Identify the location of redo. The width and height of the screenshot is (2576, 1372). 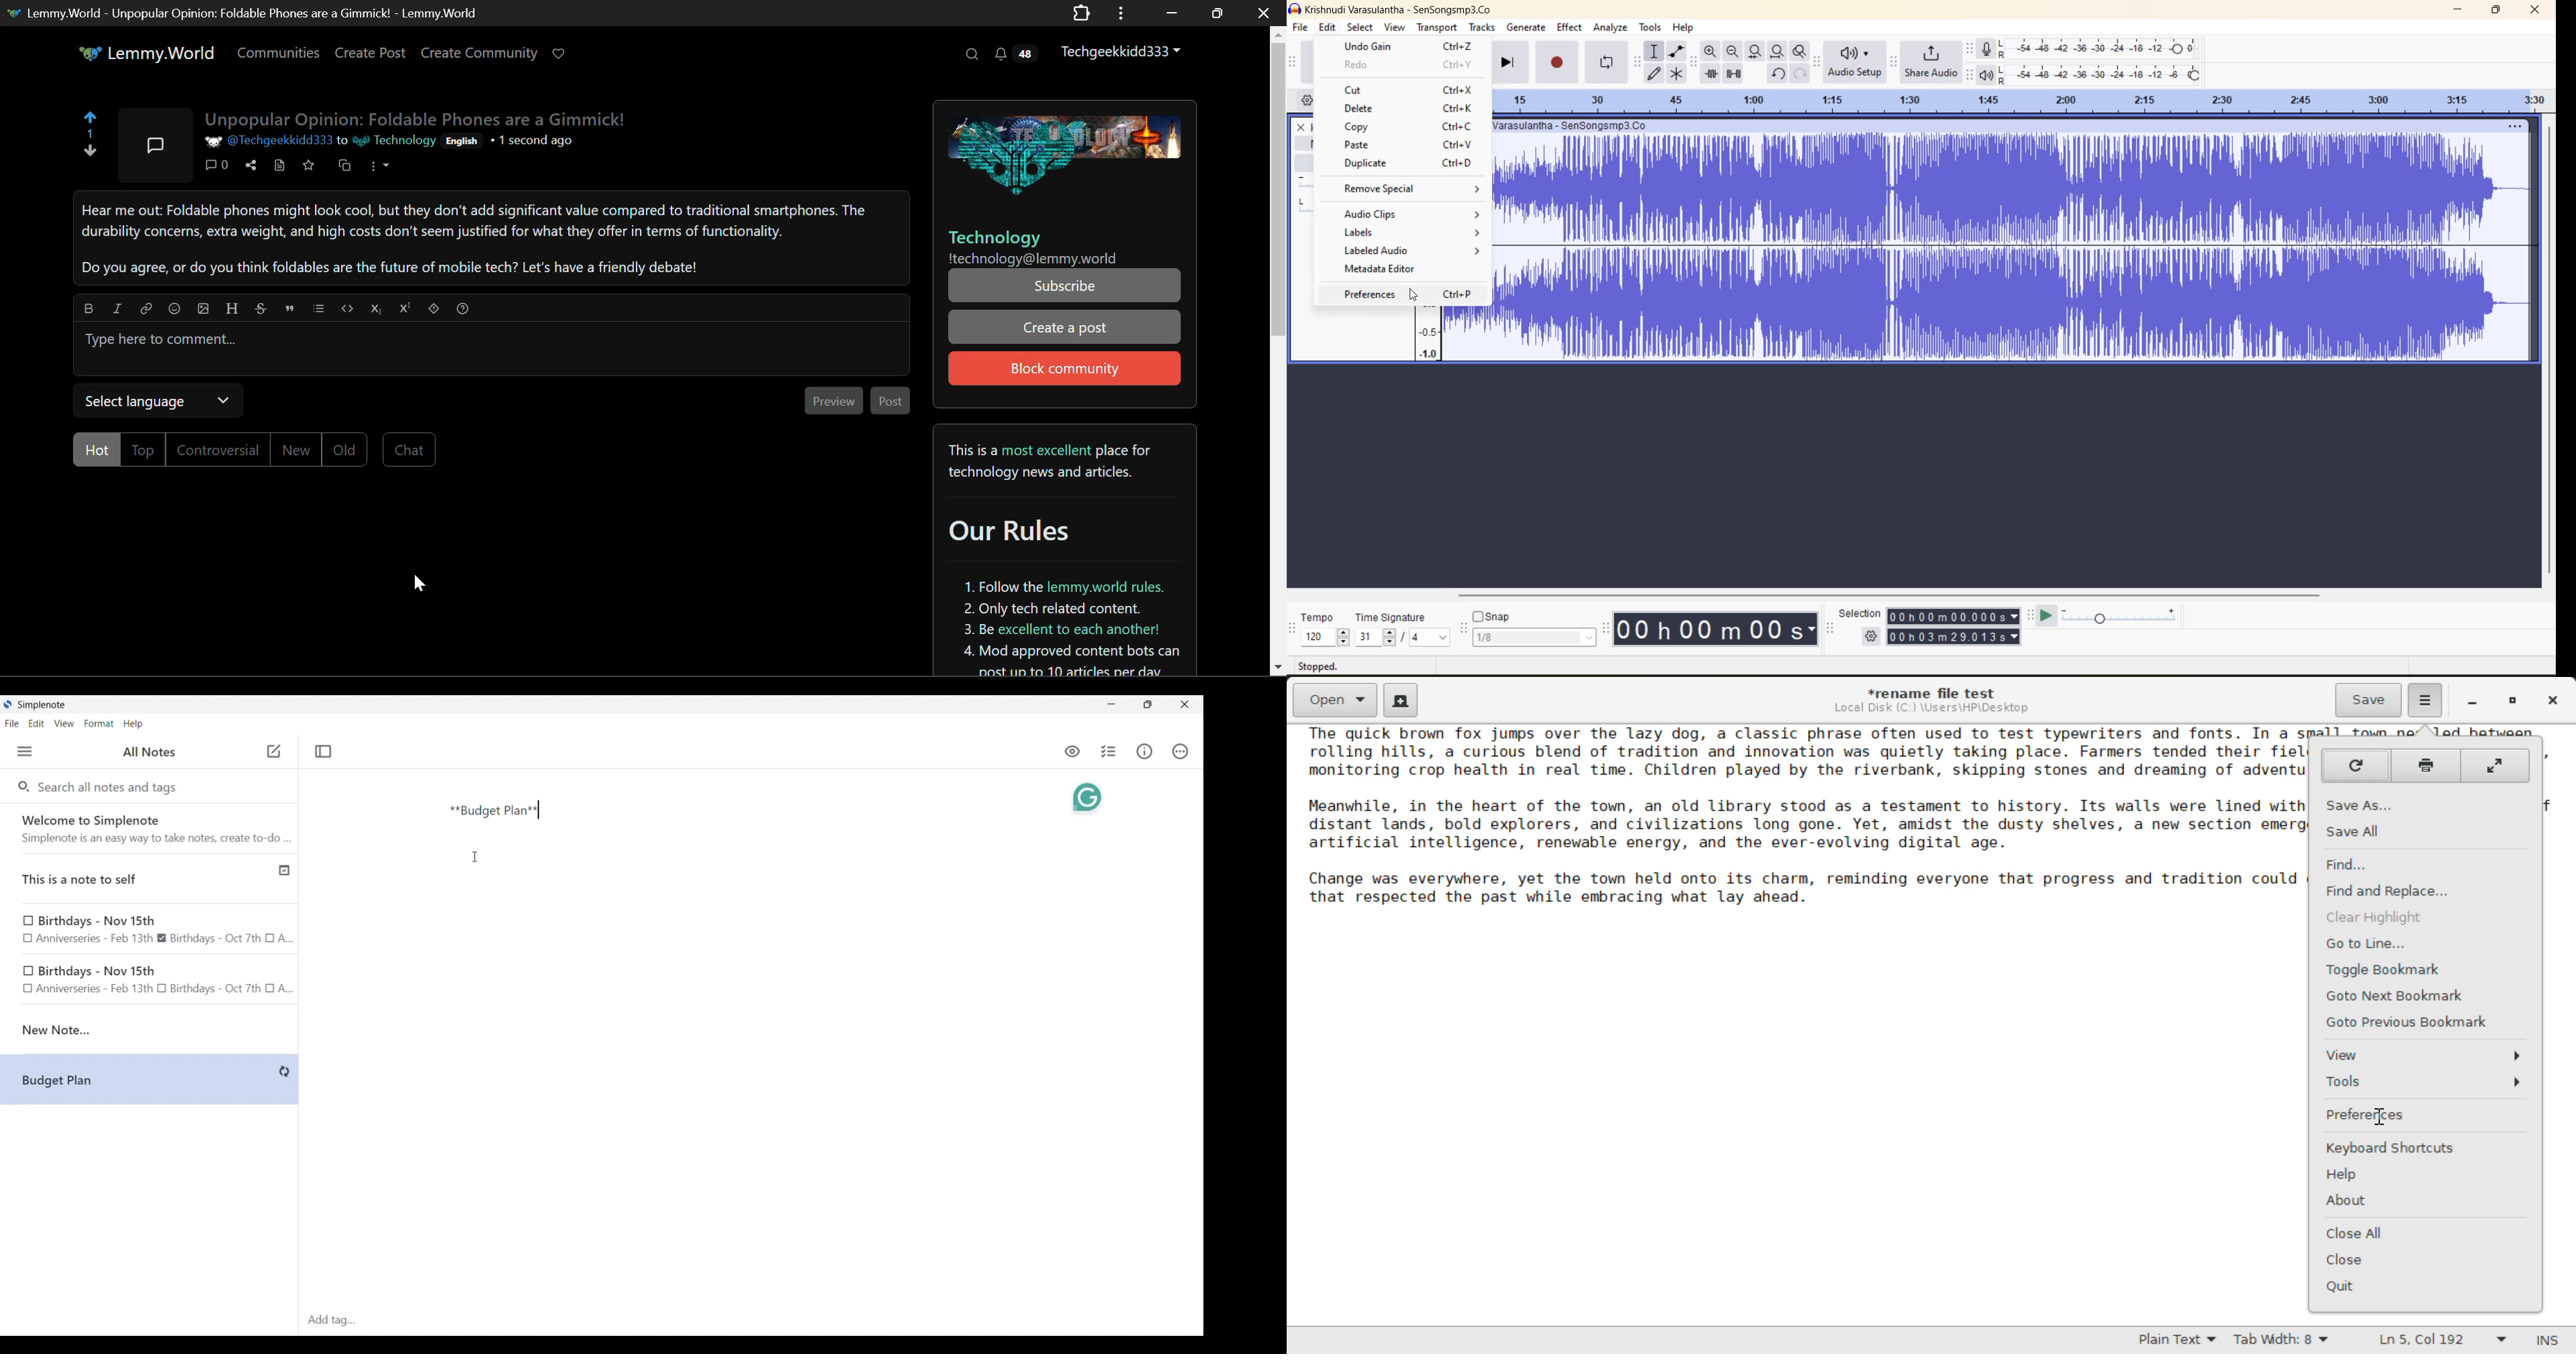
(1800, 73).